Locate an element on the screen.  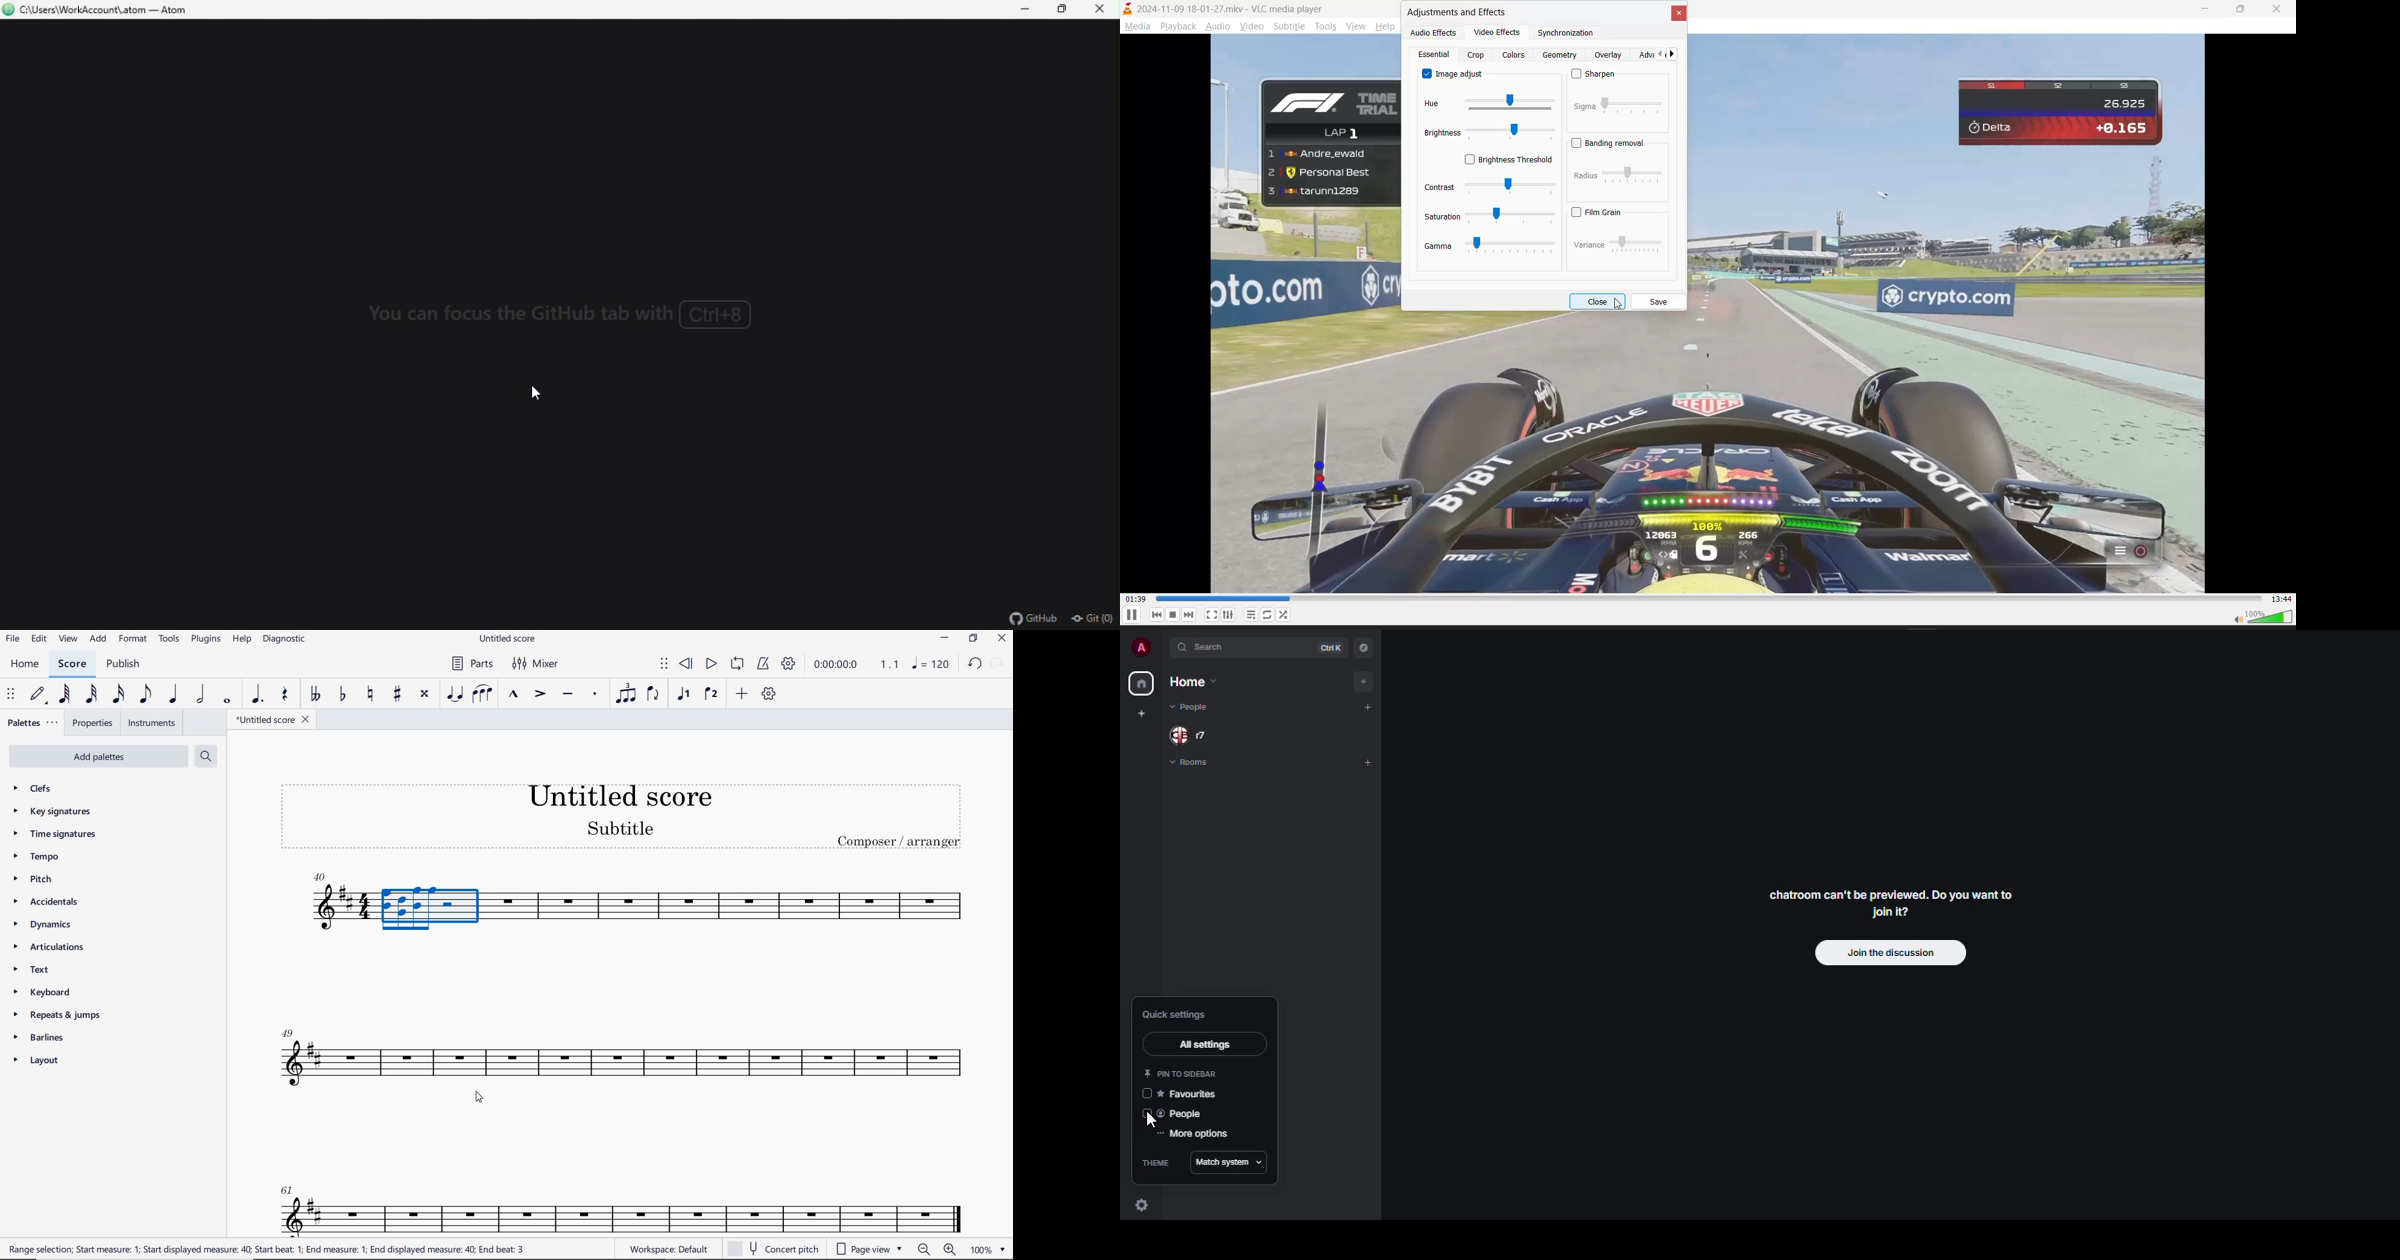
maximize is located at coordinates (2242, 8).